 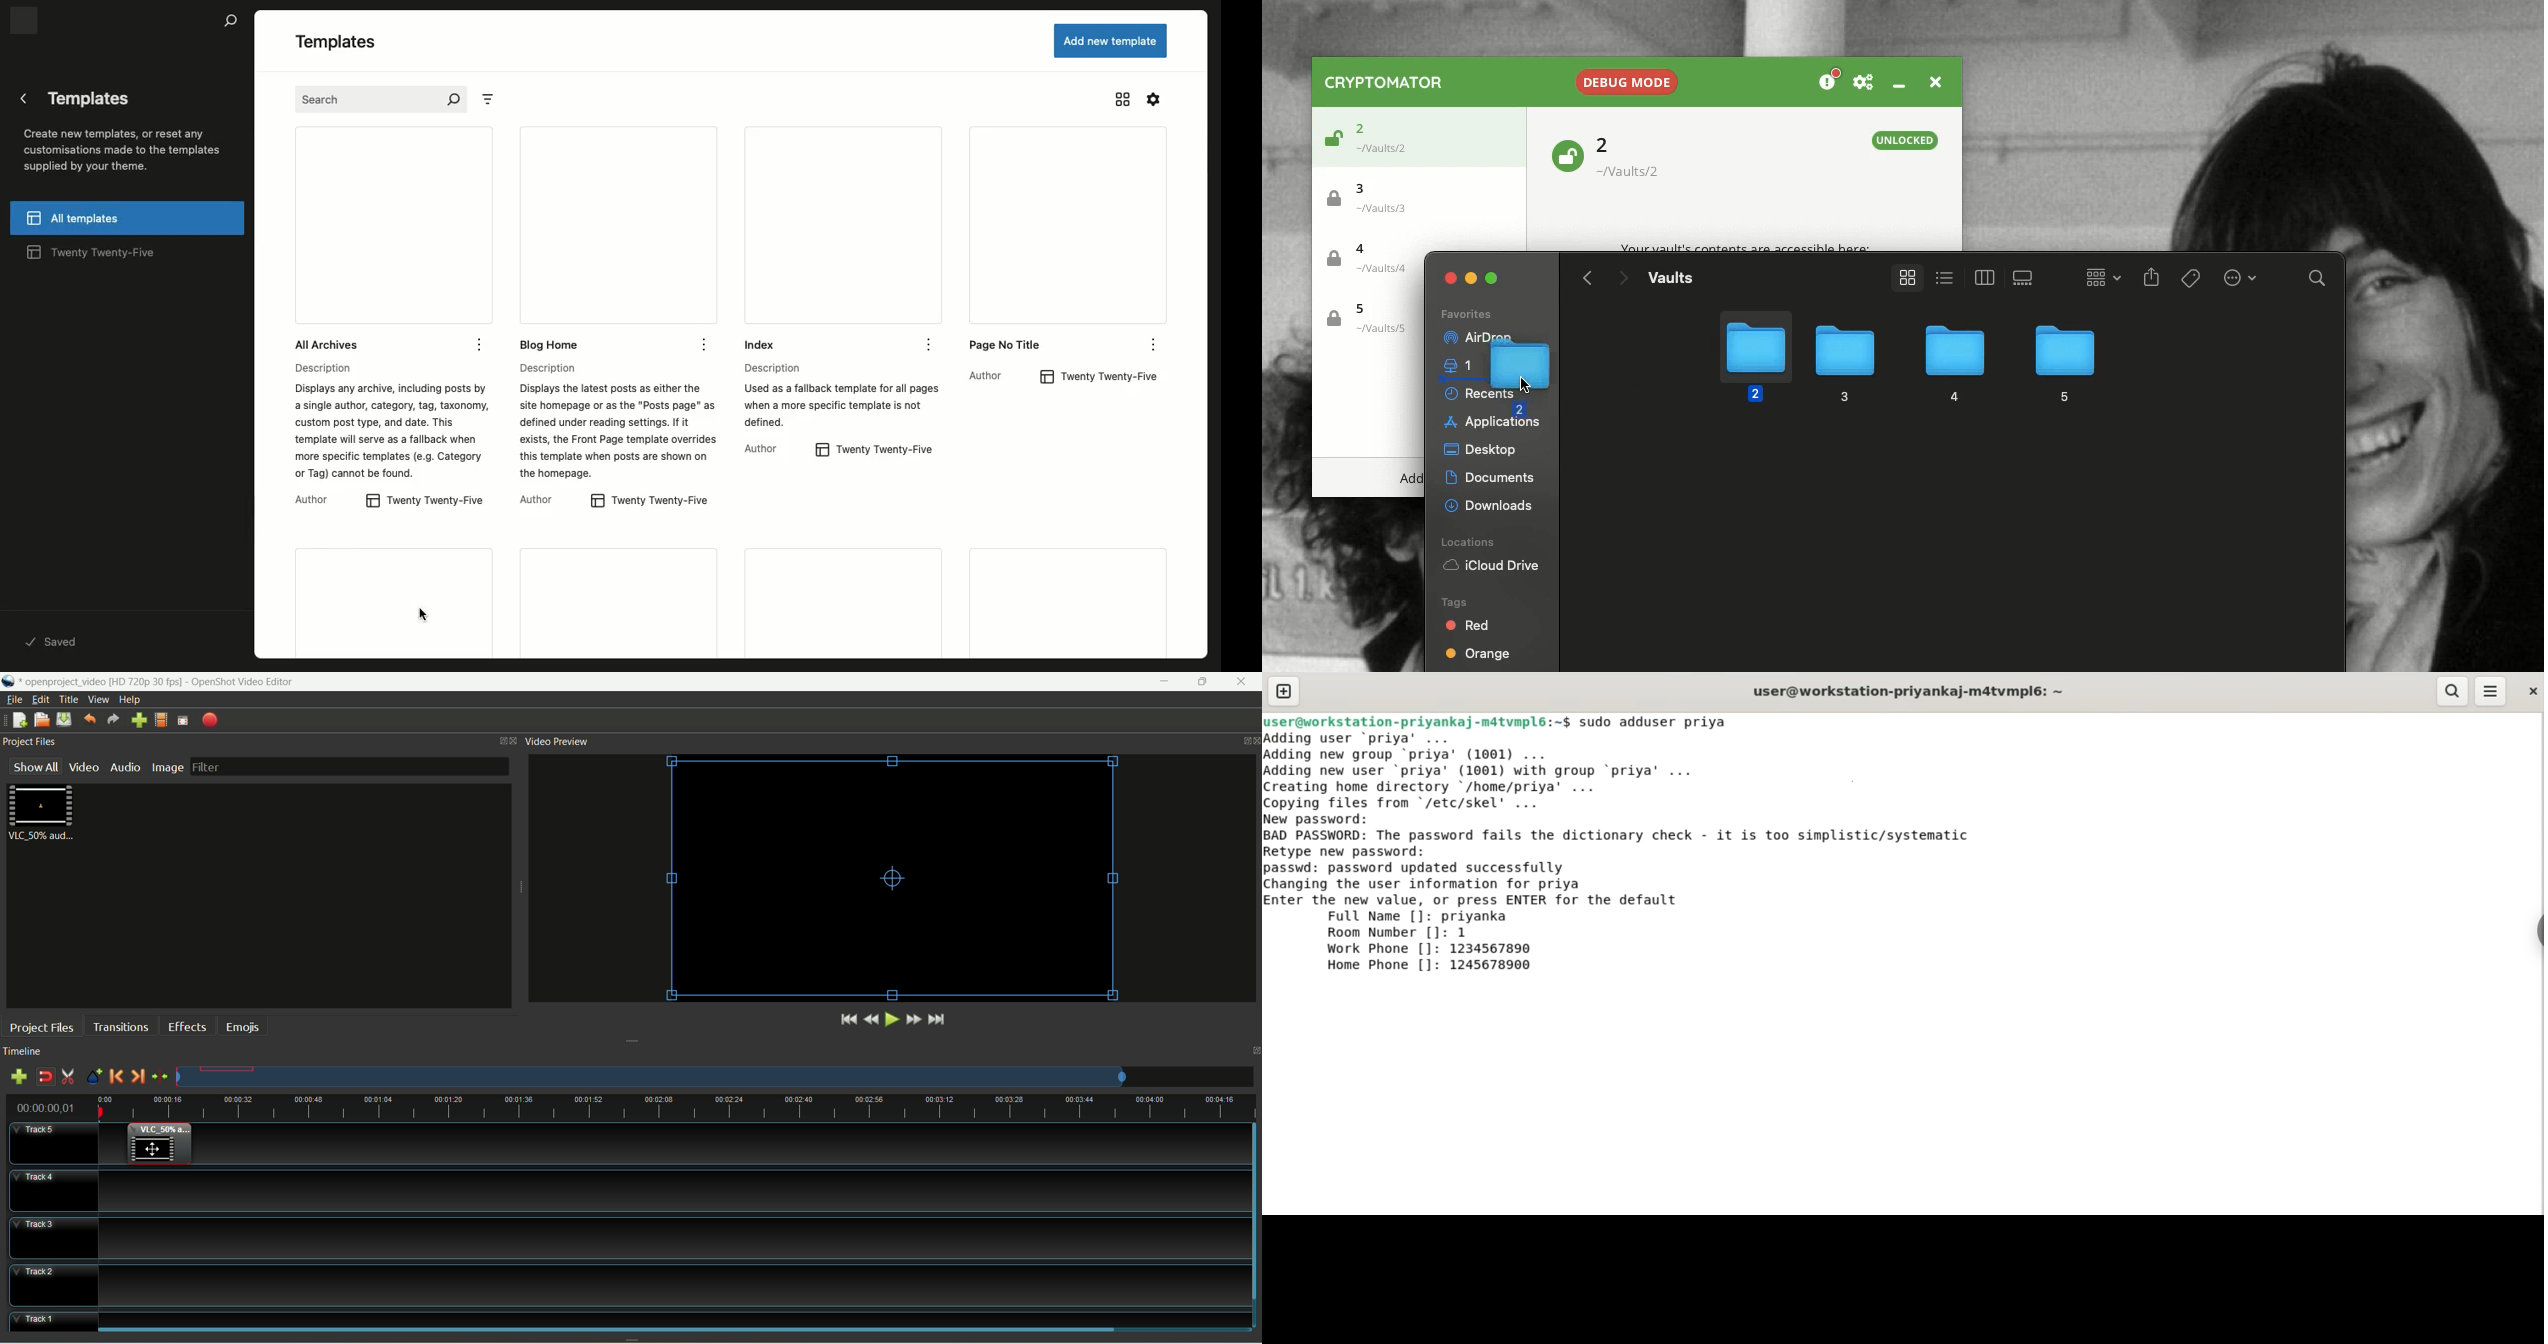 What do you see at coordinates (509, 741) in the screenshot?
I see `Panel control menu` at bounding box center [509, 741].